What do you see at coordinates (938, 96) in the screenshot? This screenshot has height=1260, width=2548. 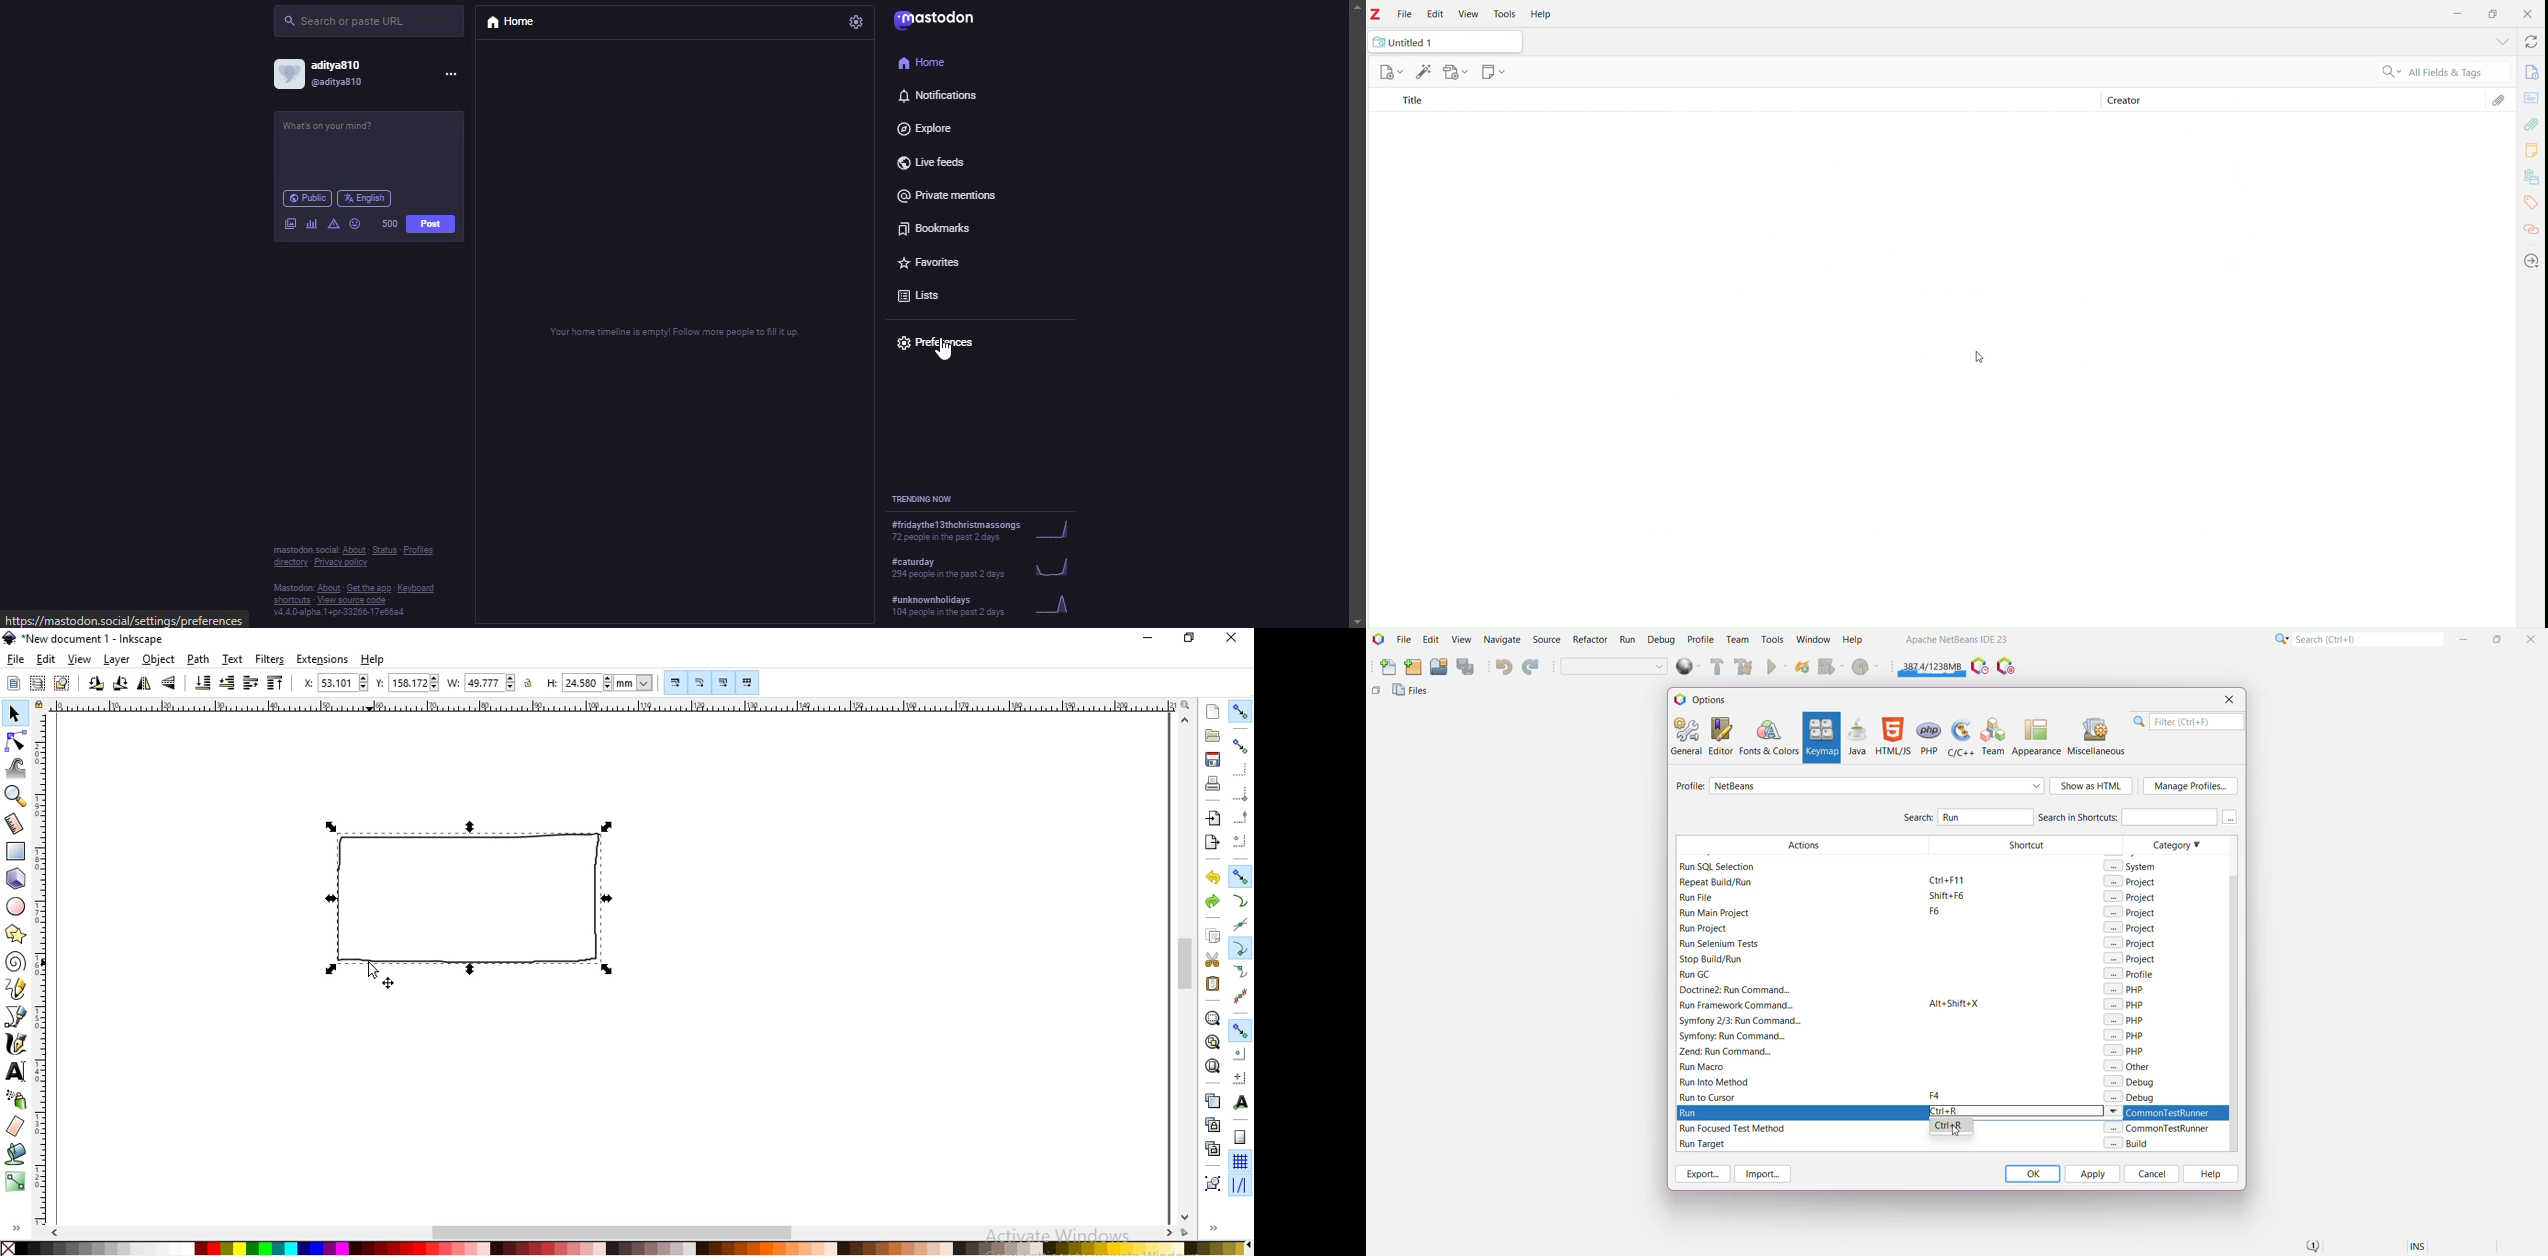 I see `notifications` at bounding box center [938, 96].